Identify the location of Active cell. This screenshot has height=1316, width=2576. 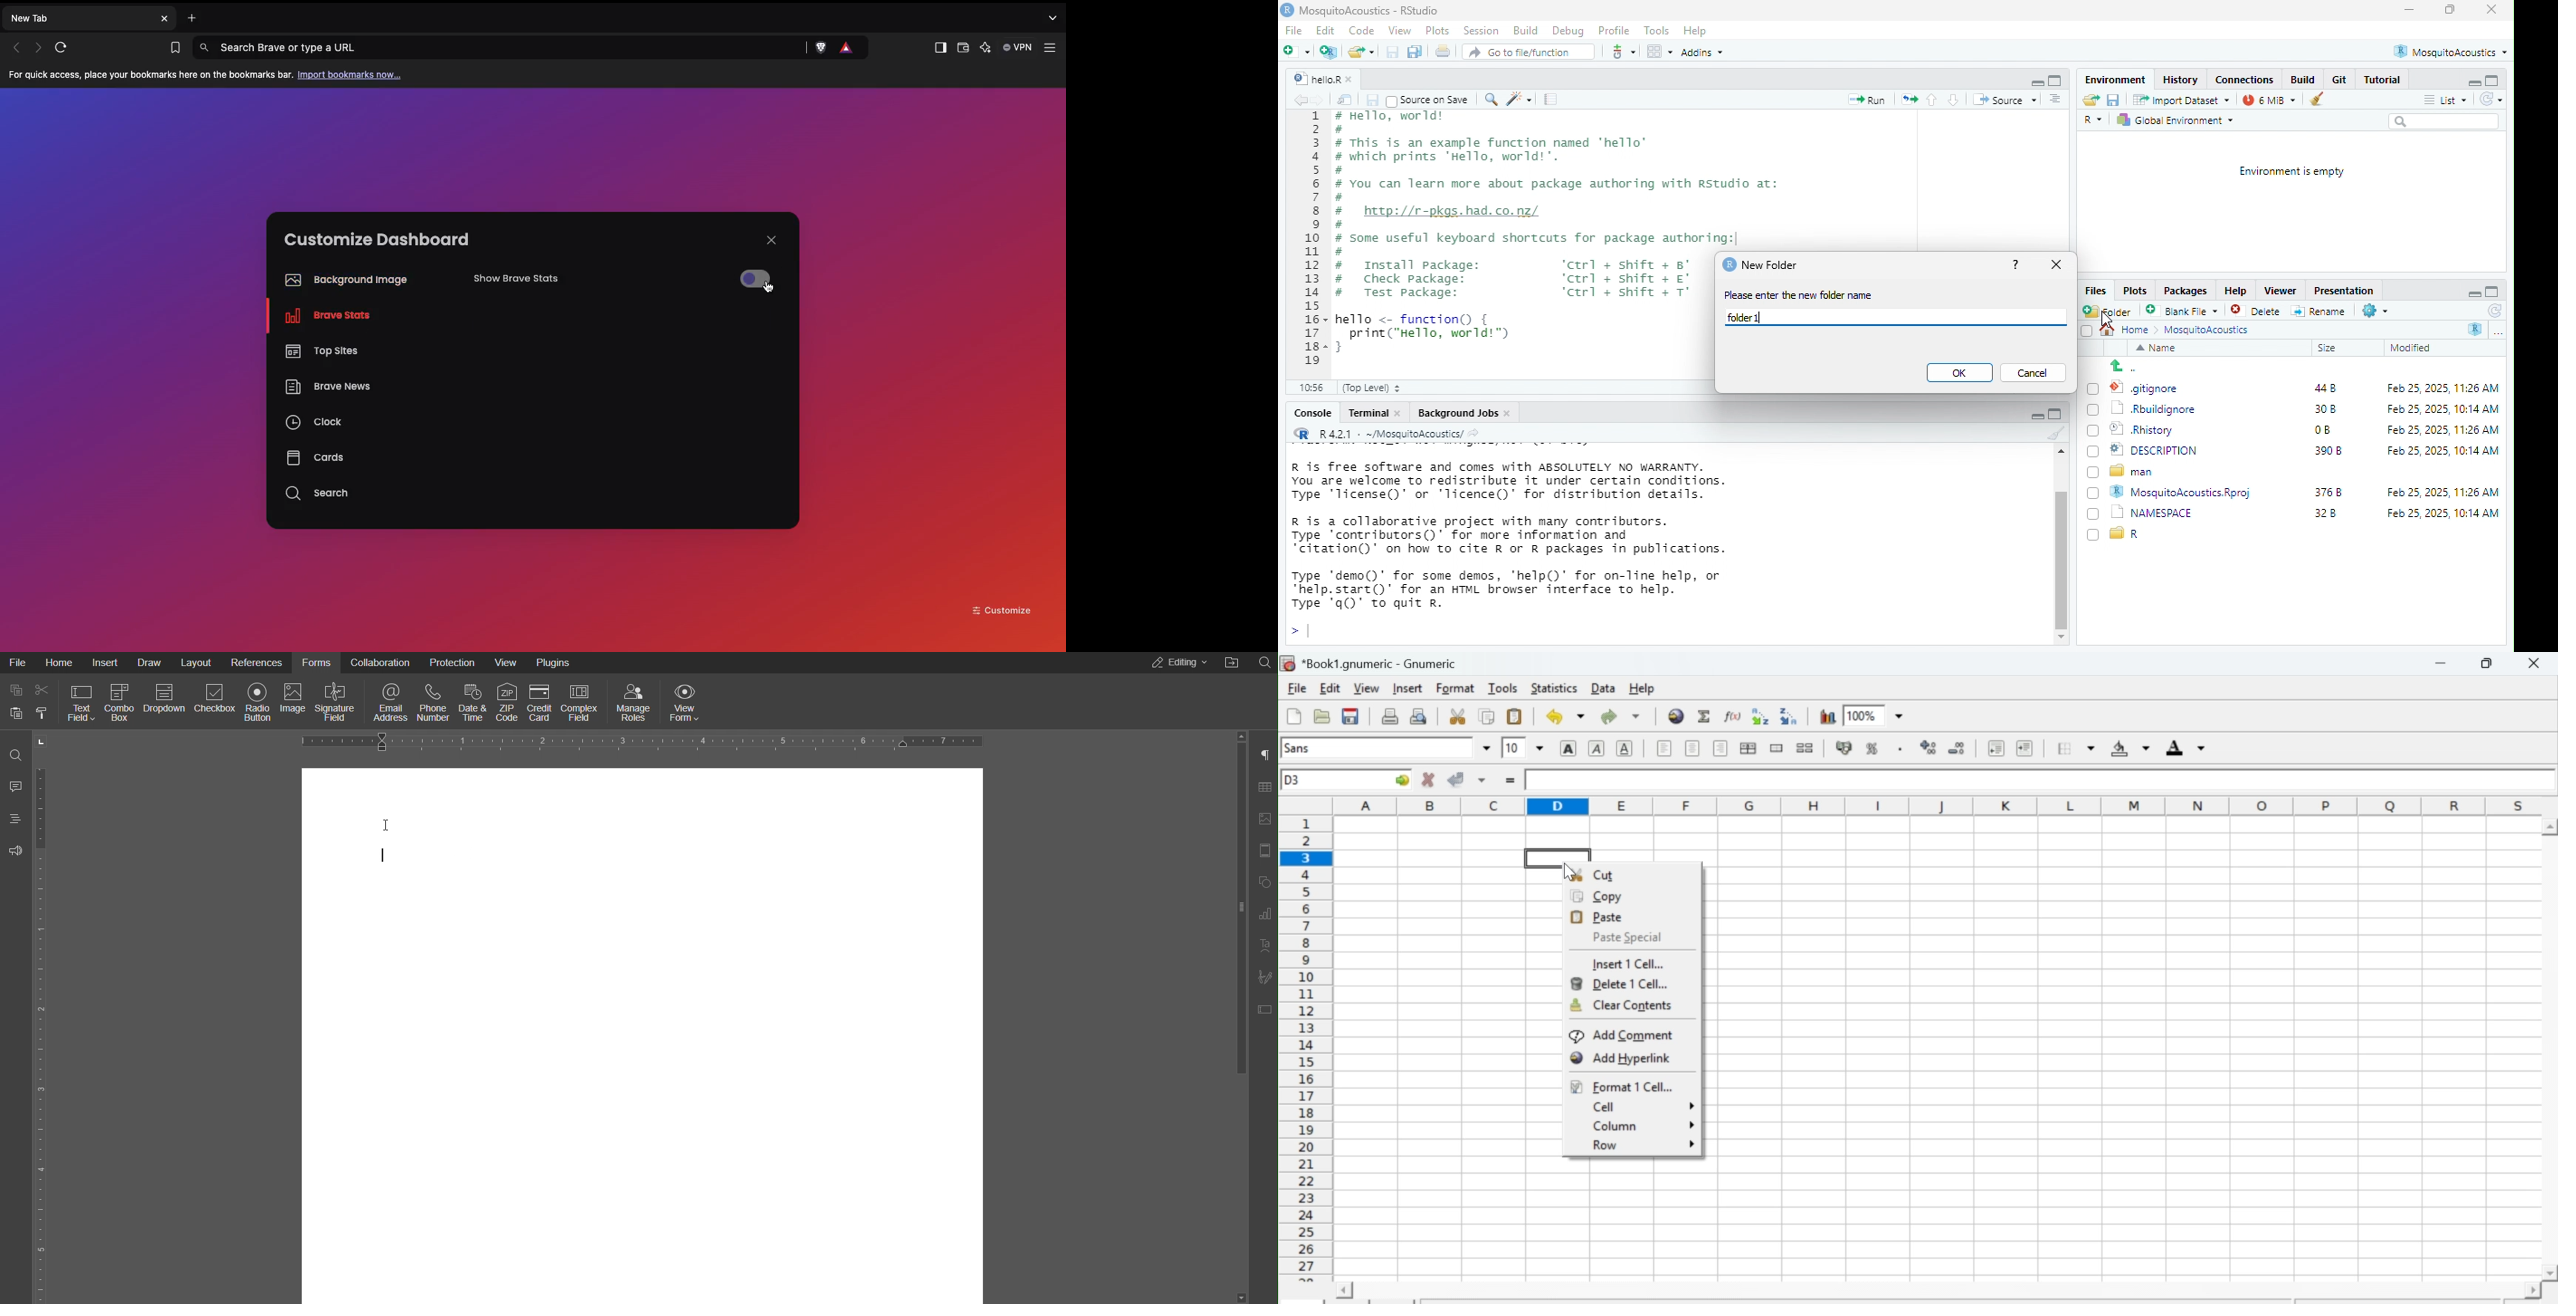
(1348, 780).